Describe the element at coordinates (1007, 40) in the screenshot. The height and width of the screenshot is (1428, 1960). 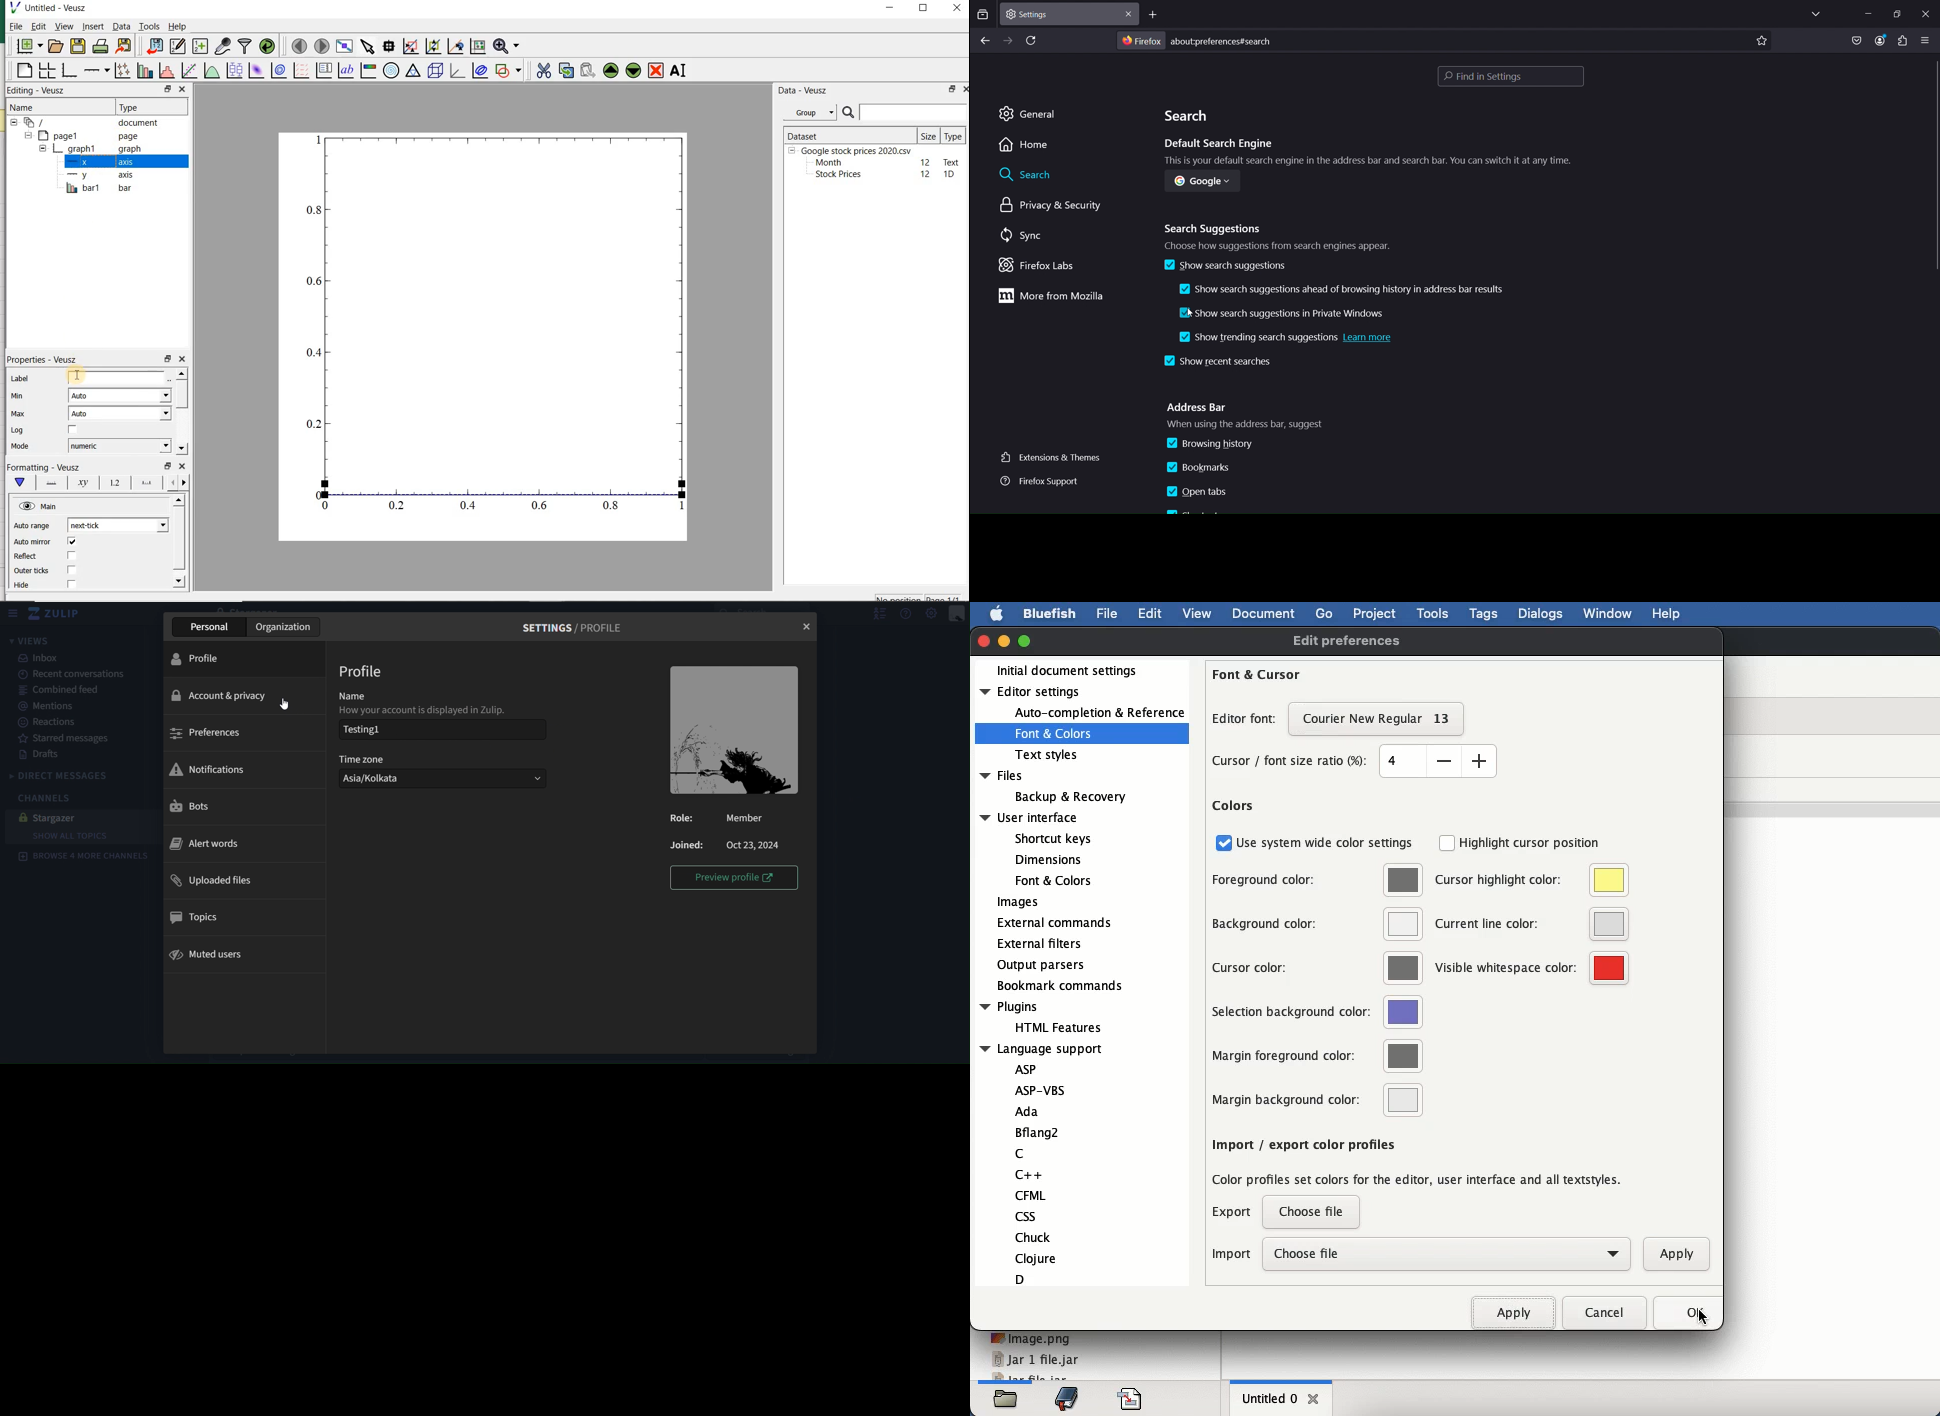
I see `go forwrd one page` at that location.